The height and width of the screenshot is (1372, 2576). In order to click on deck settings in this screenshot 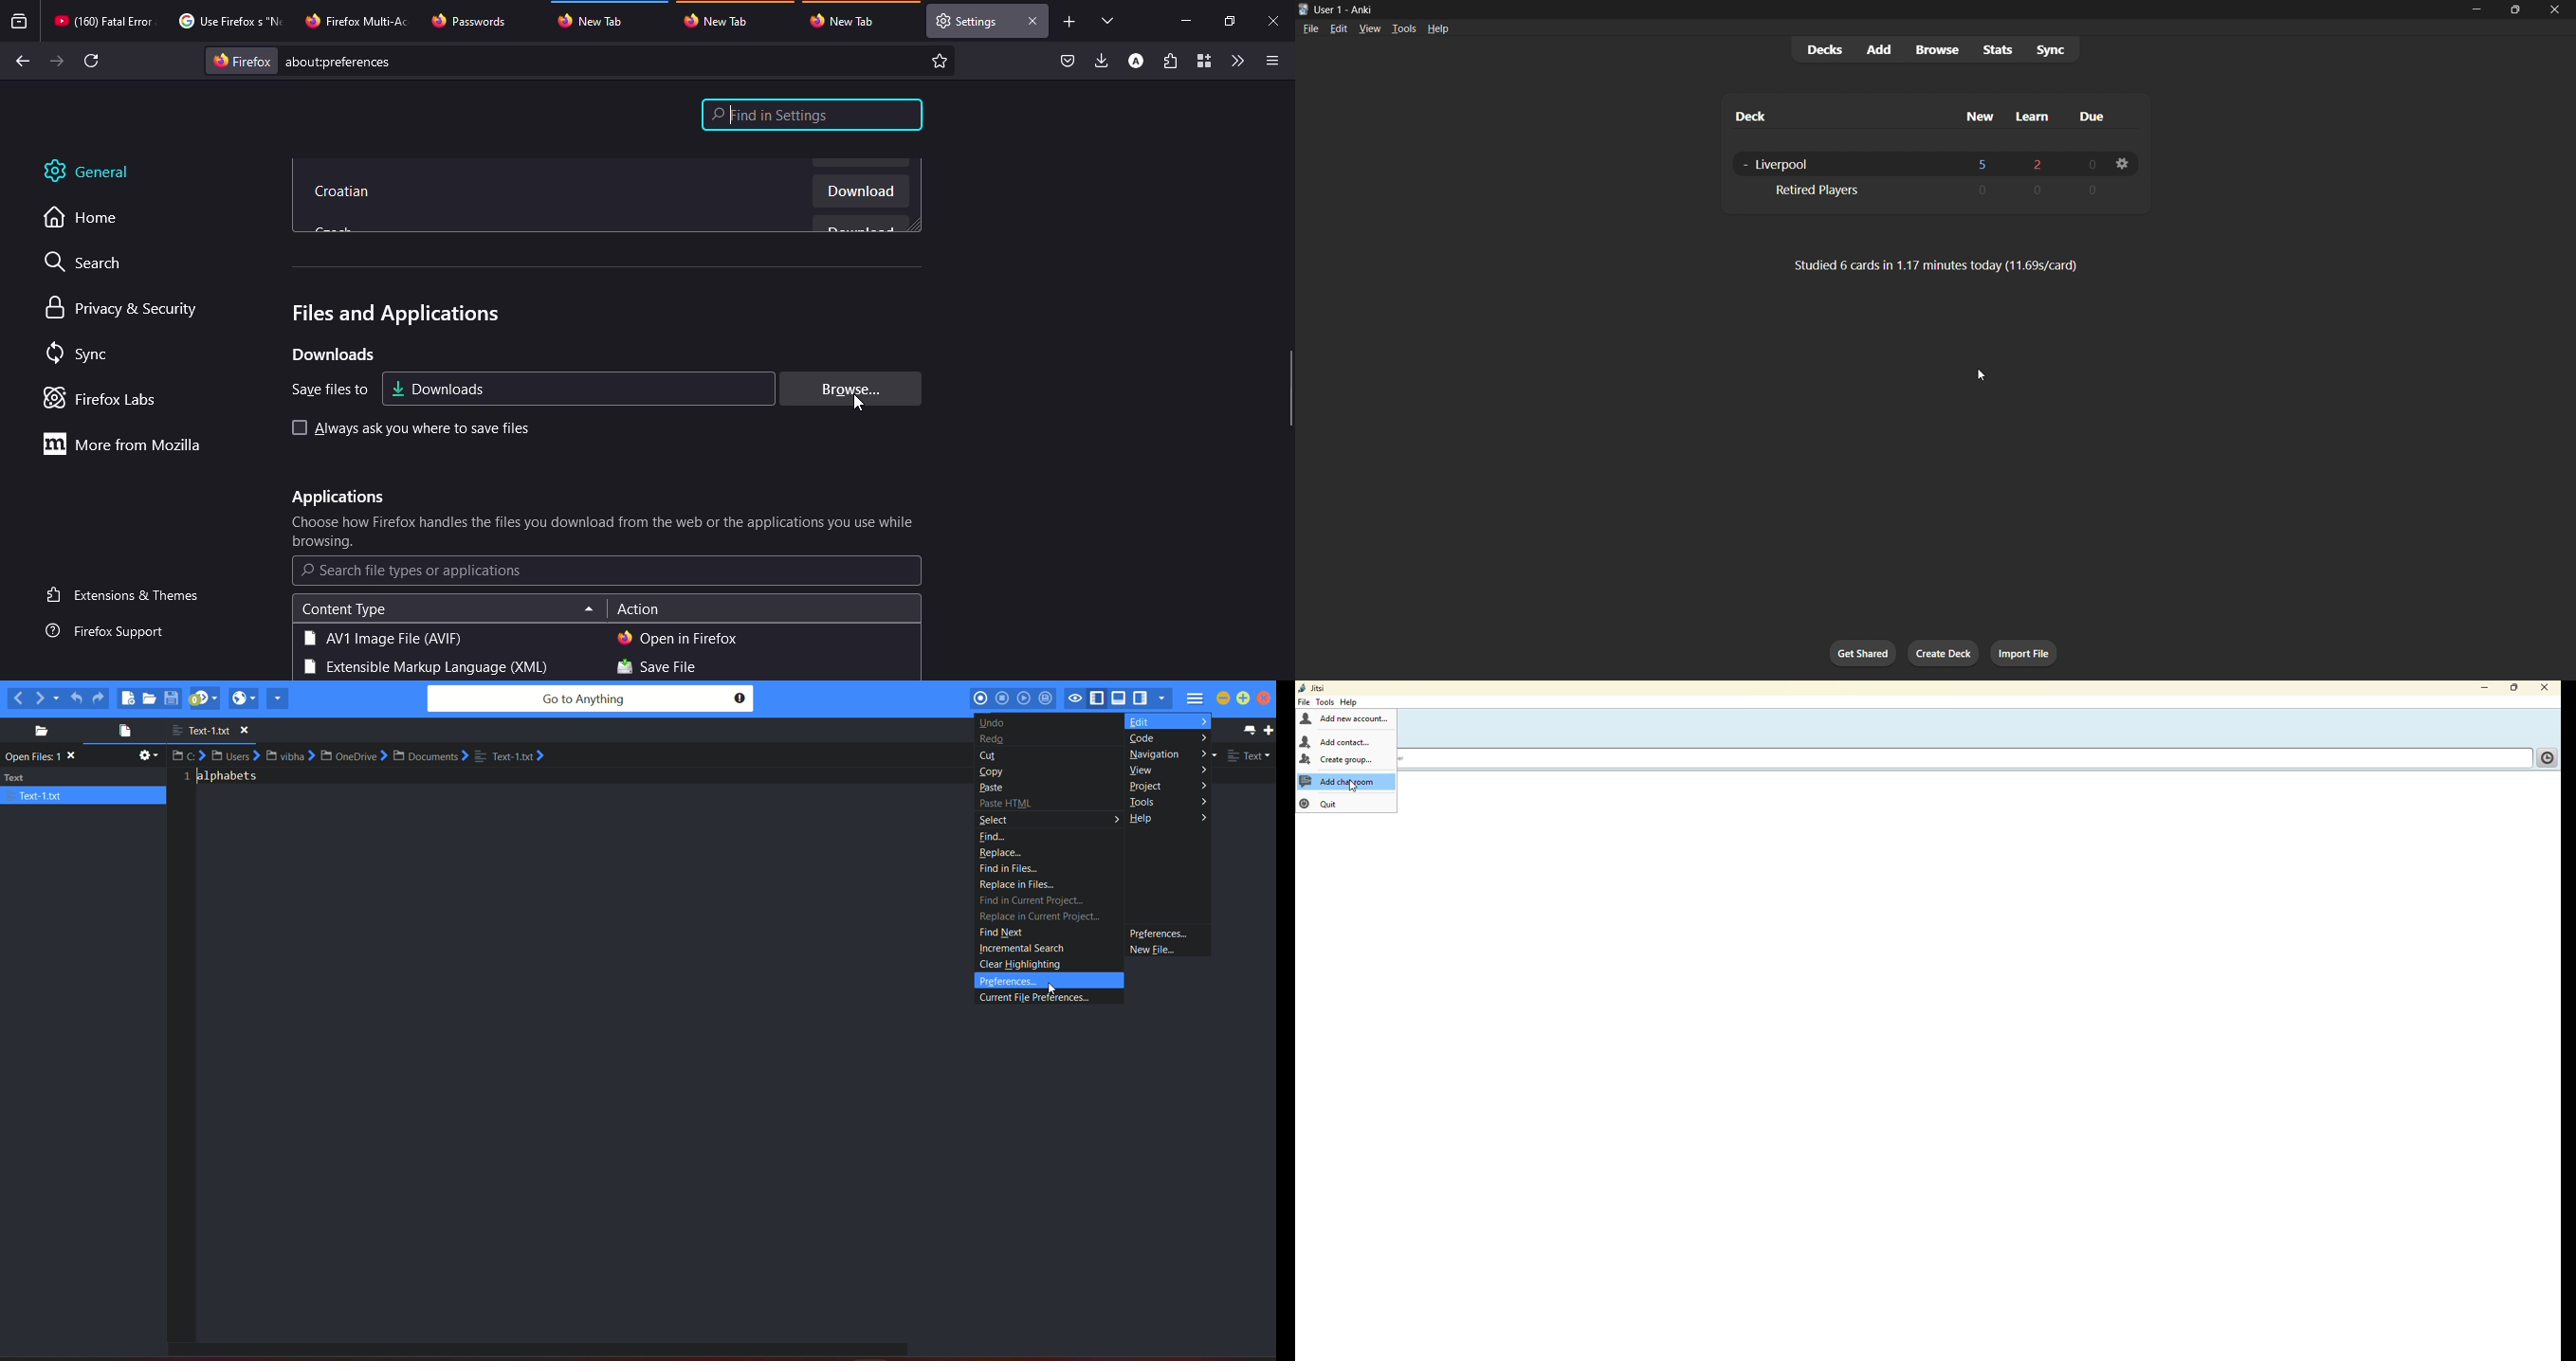, I will do `click(2123, 163)`.